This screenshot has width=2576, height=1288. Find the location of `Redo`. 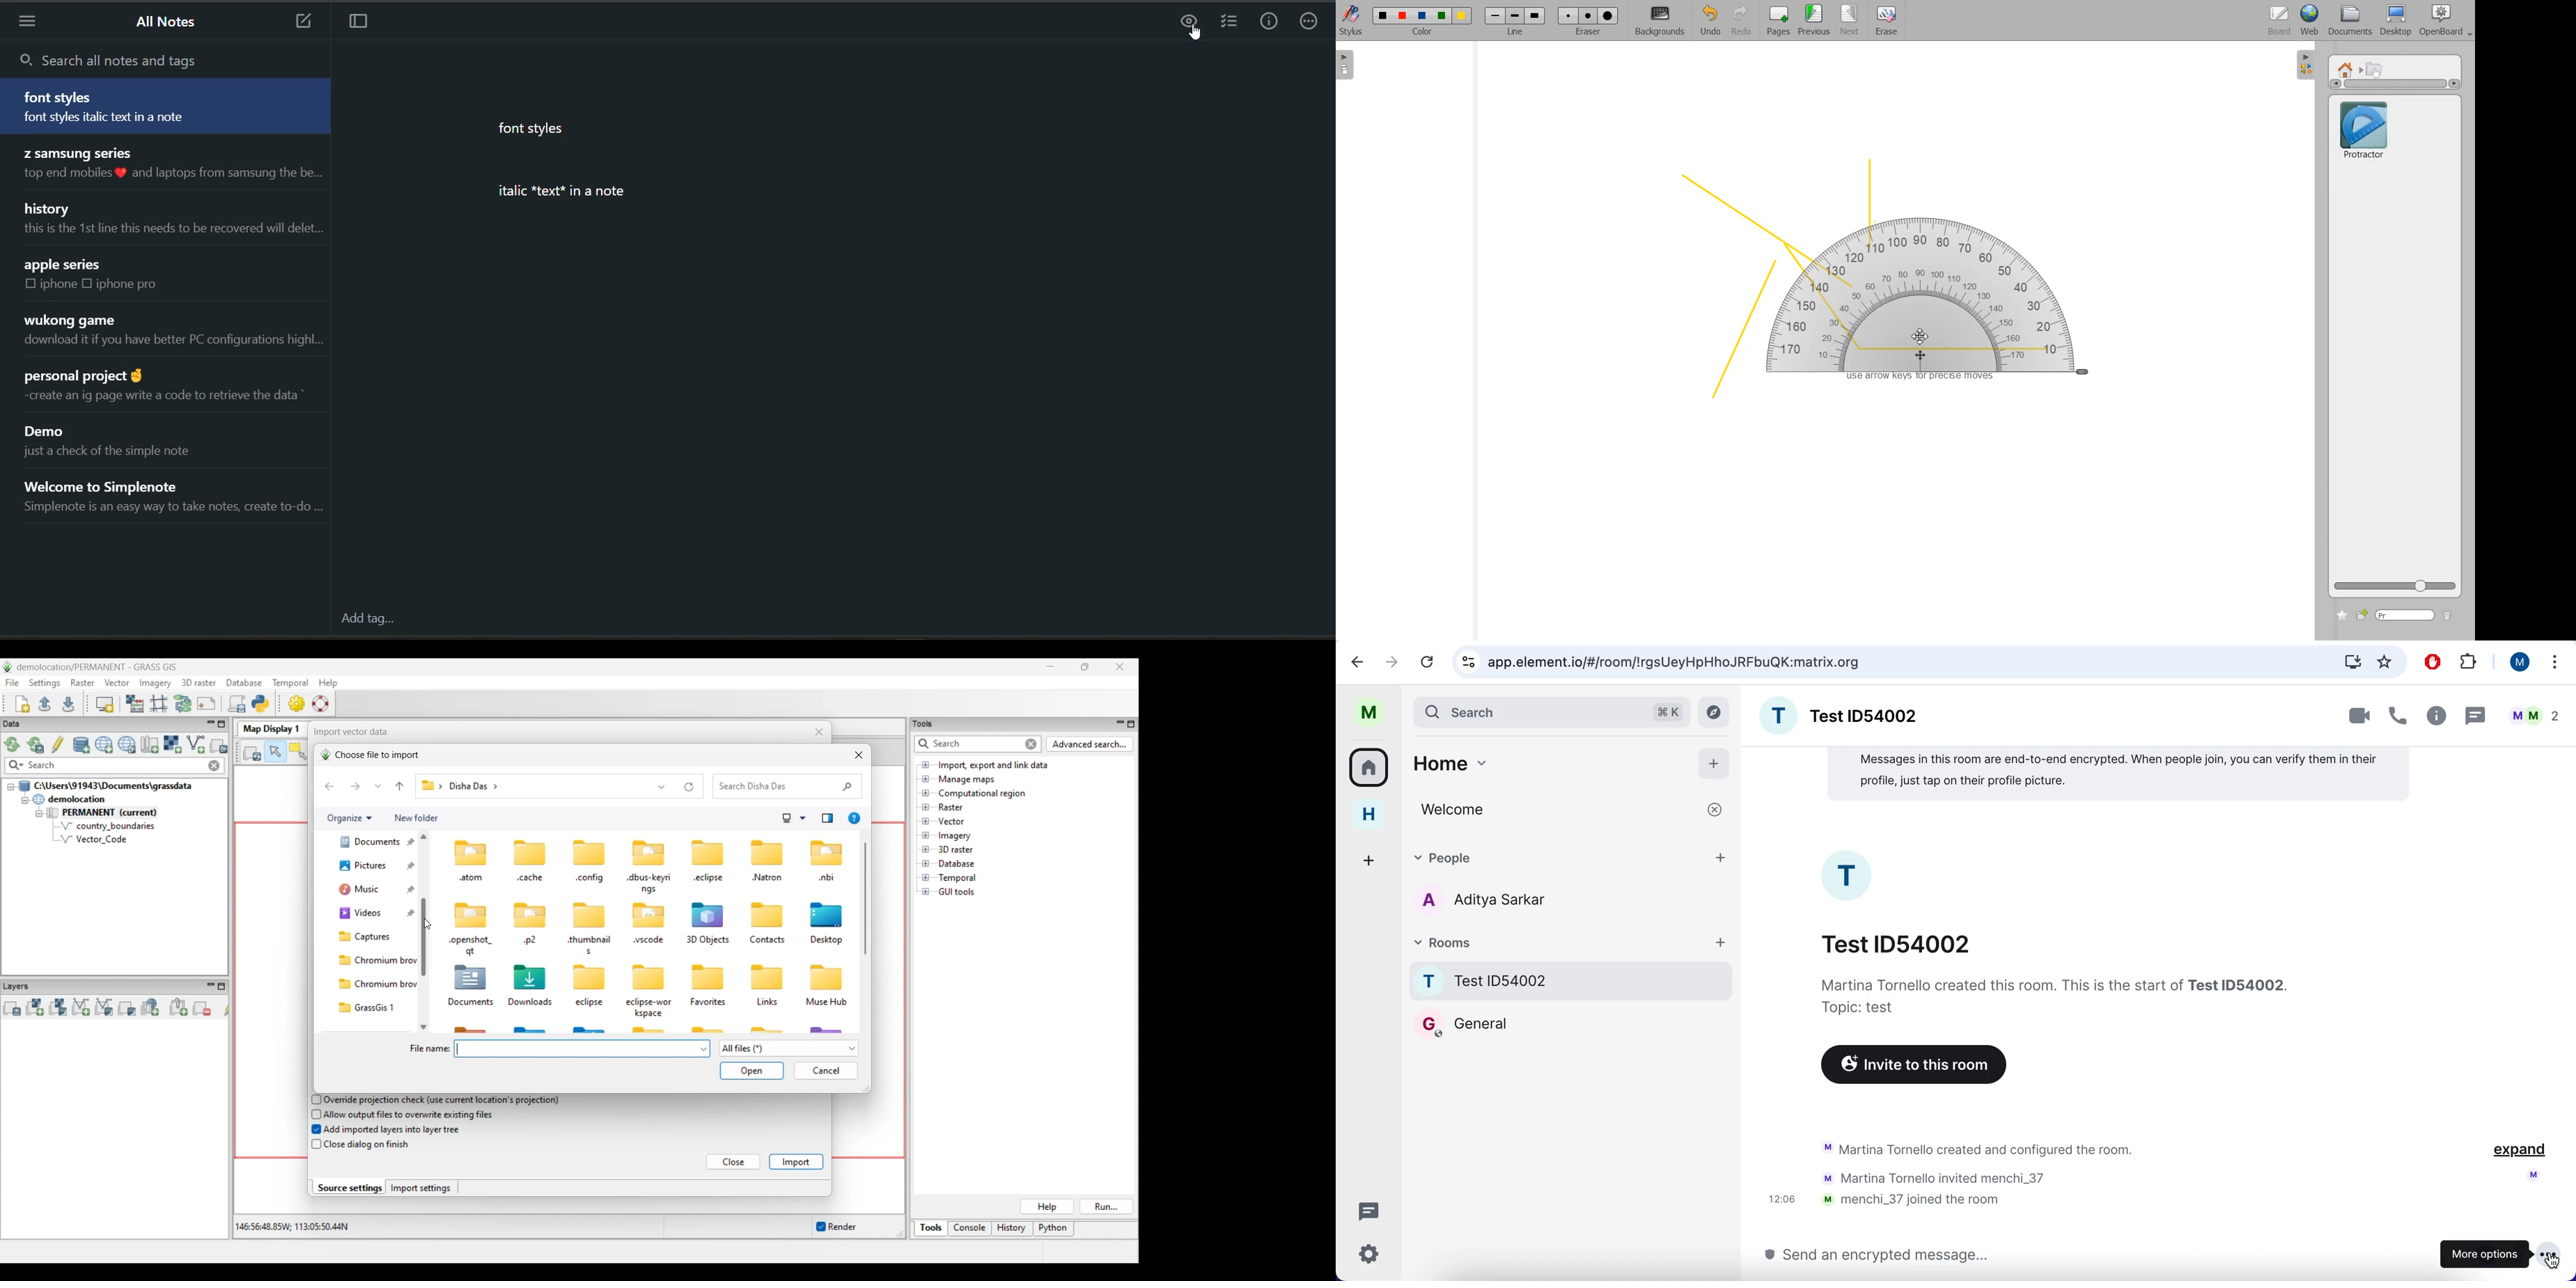

Redo is located at coordinates (1742, 21).